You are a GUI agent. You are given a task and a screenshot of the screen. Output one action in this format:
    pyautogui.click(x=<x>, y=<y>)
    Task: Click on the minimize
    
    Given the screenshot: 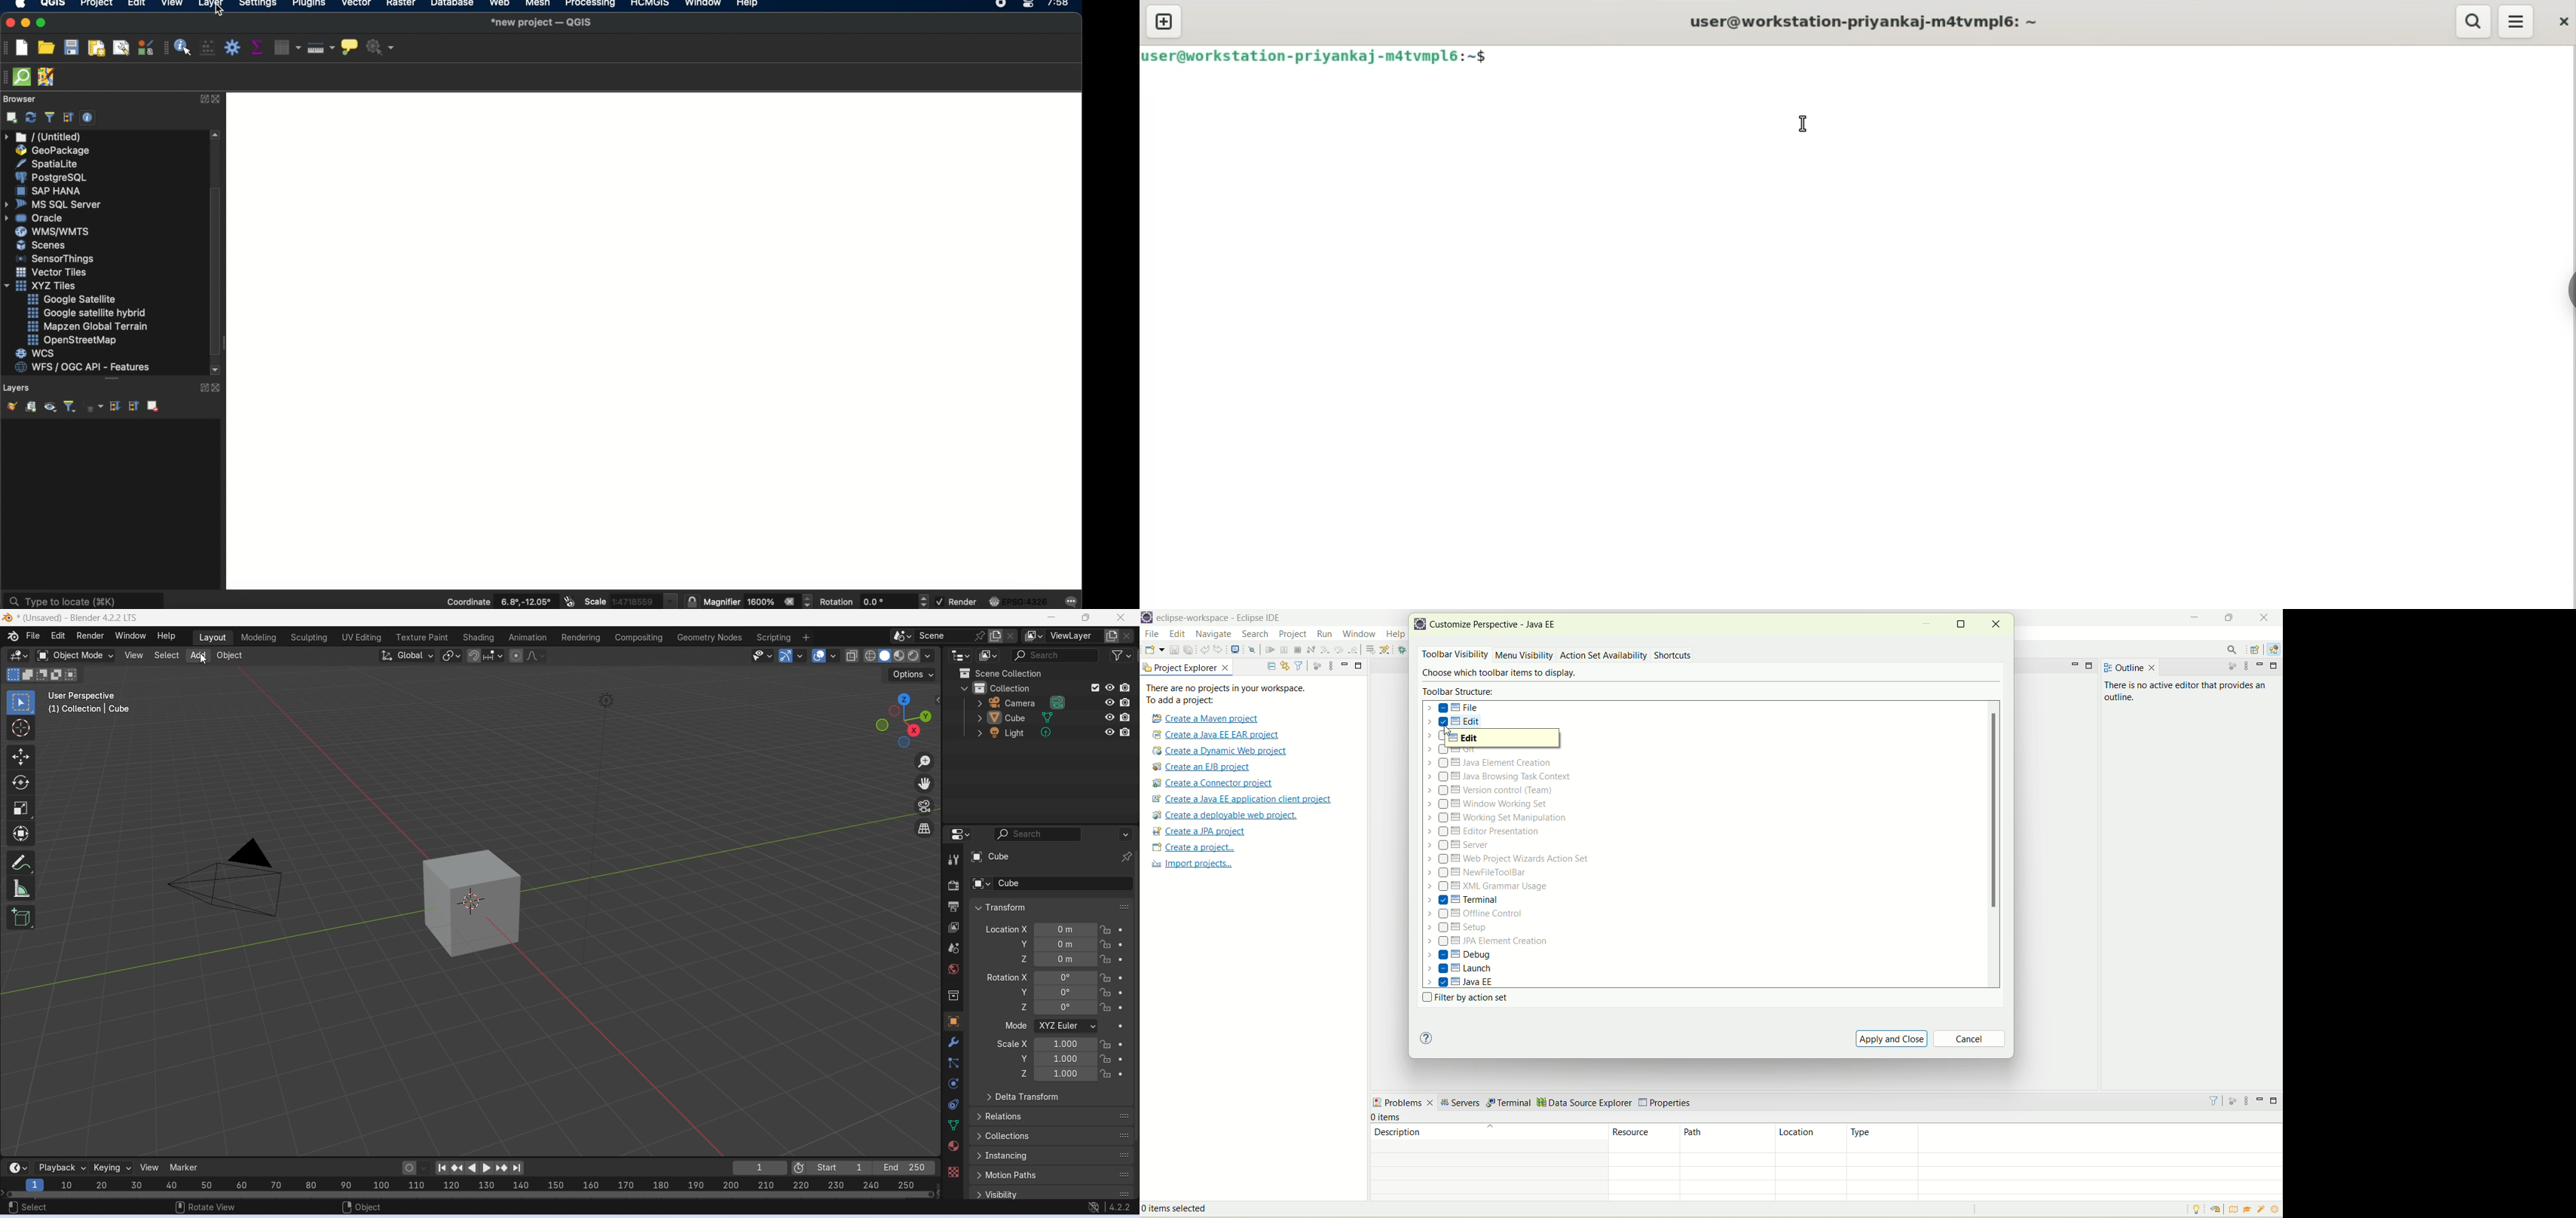 What is the action you would take?
    pyautogui.click(x=2263, y=666)
    